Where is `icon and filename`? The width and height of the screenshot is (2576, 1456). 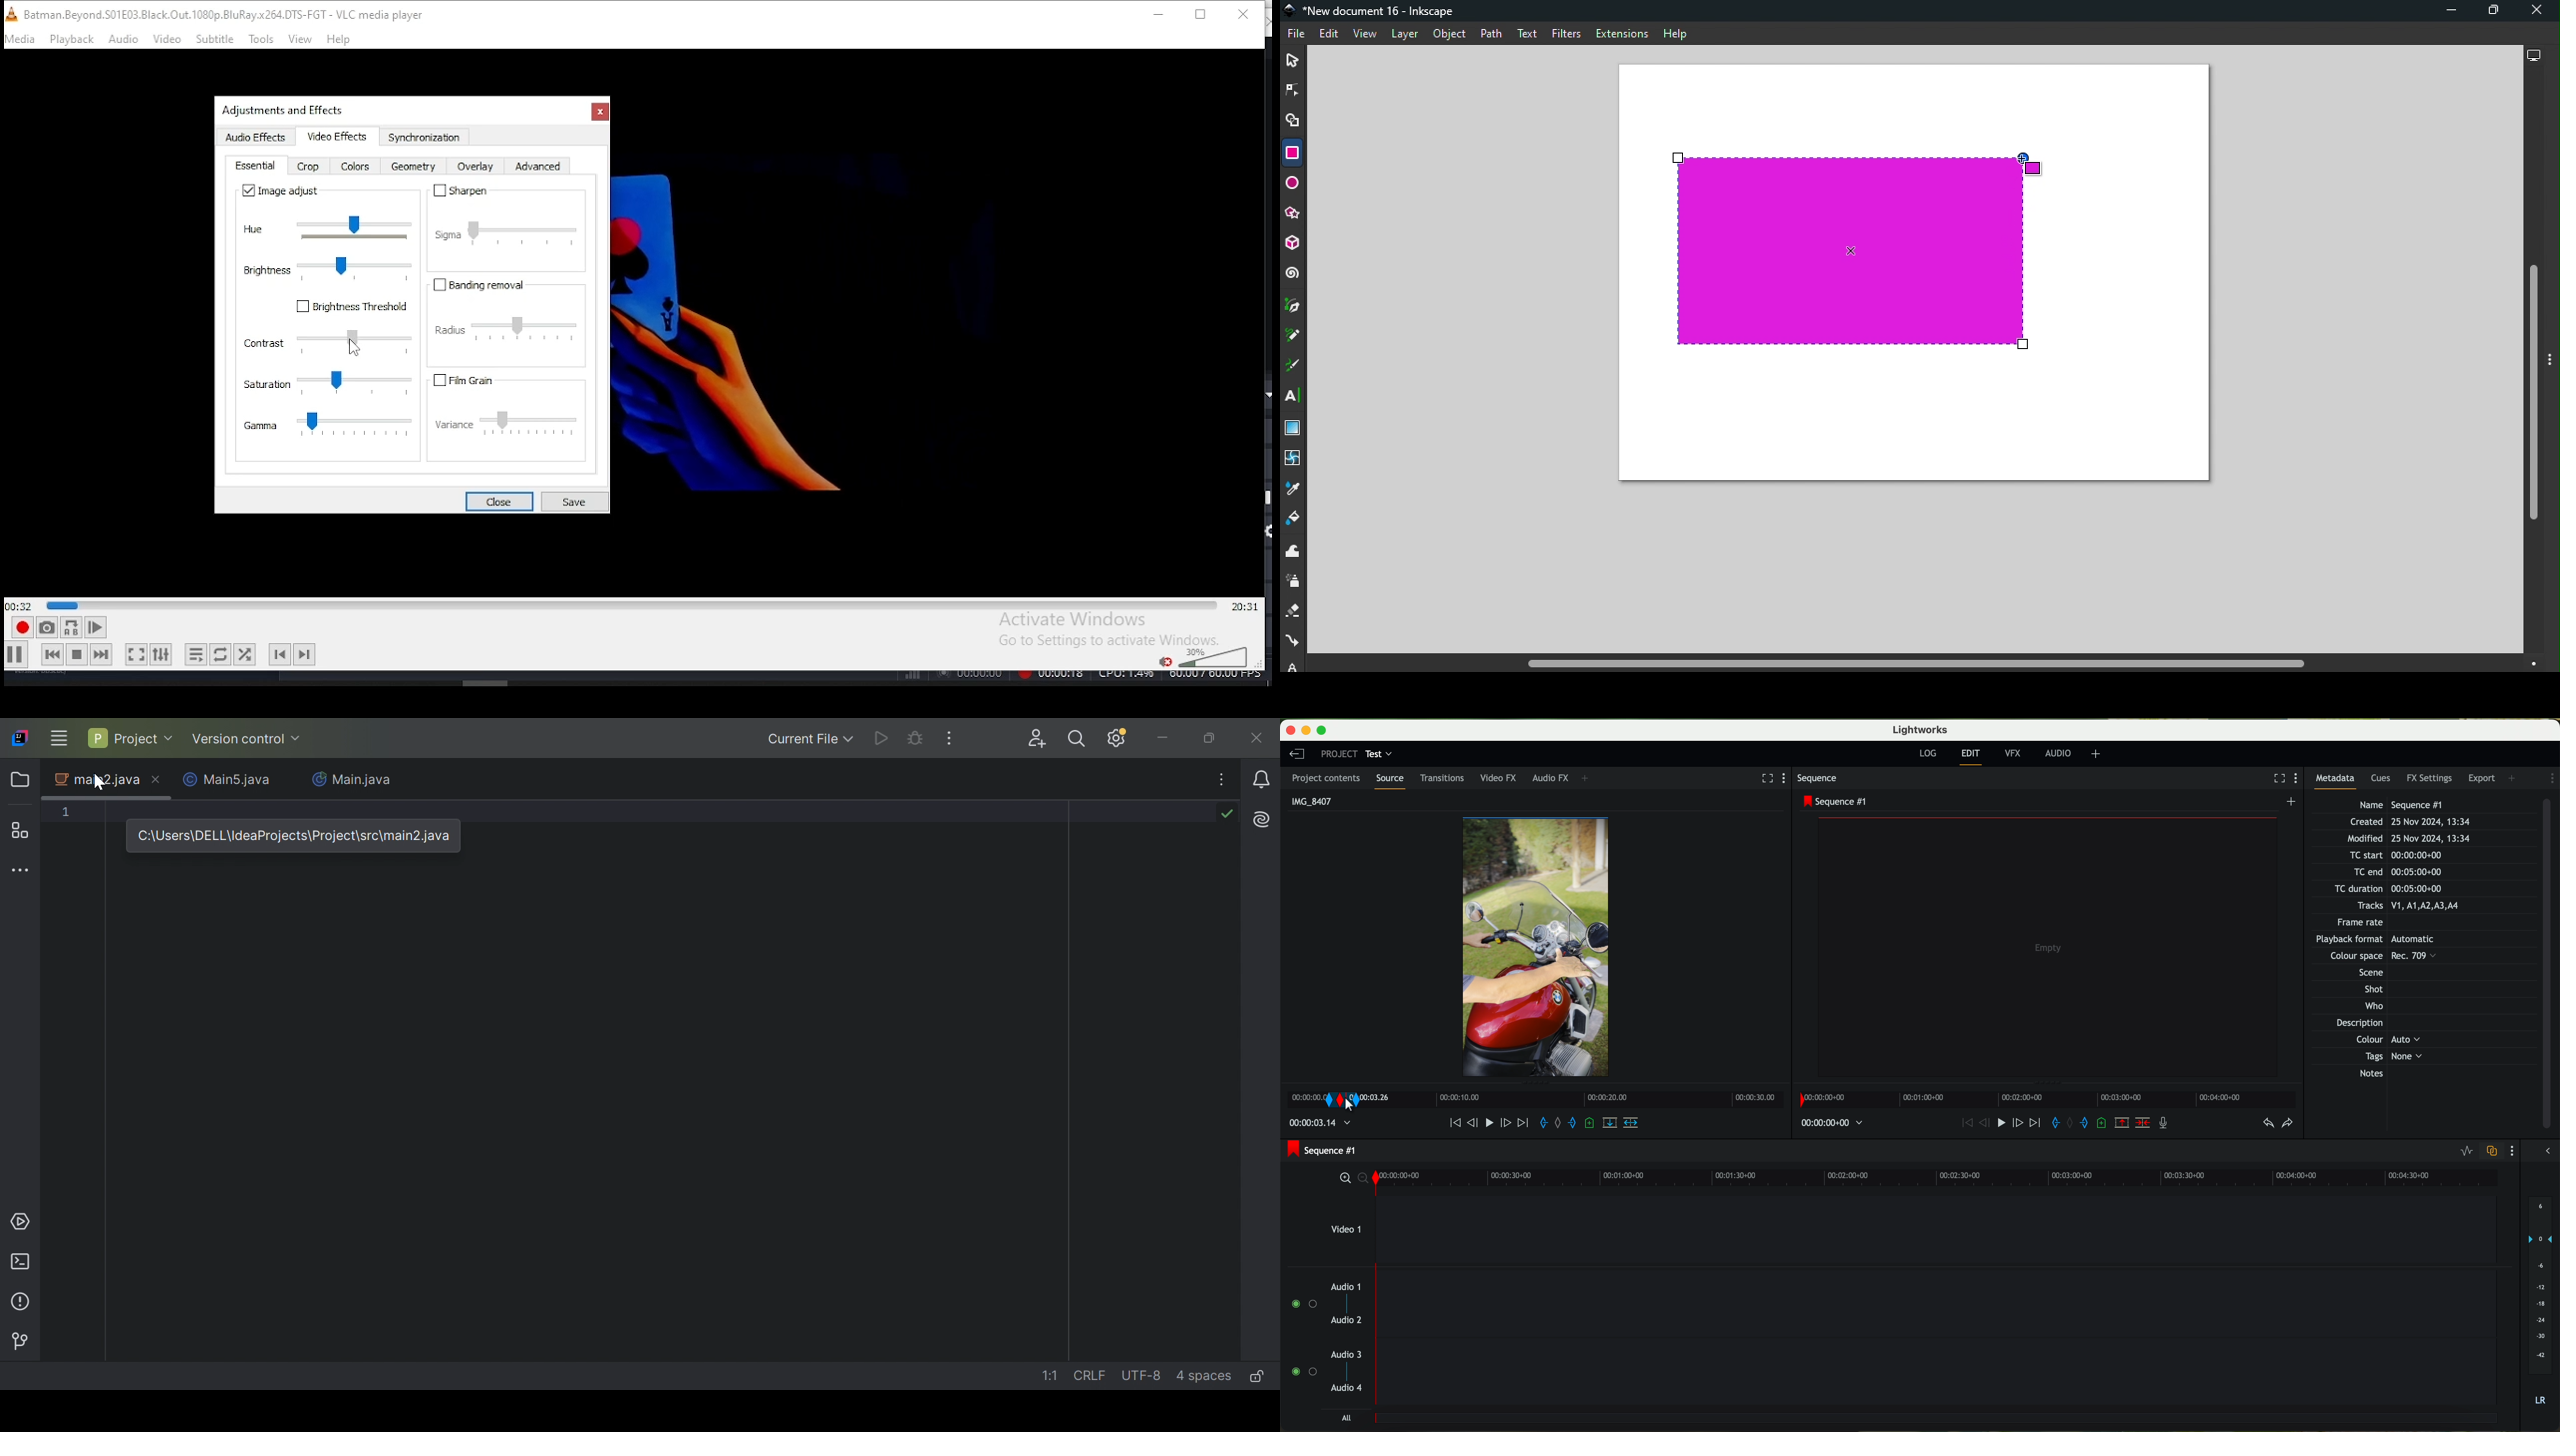
icon and filename is located at coordinates (221, 13).